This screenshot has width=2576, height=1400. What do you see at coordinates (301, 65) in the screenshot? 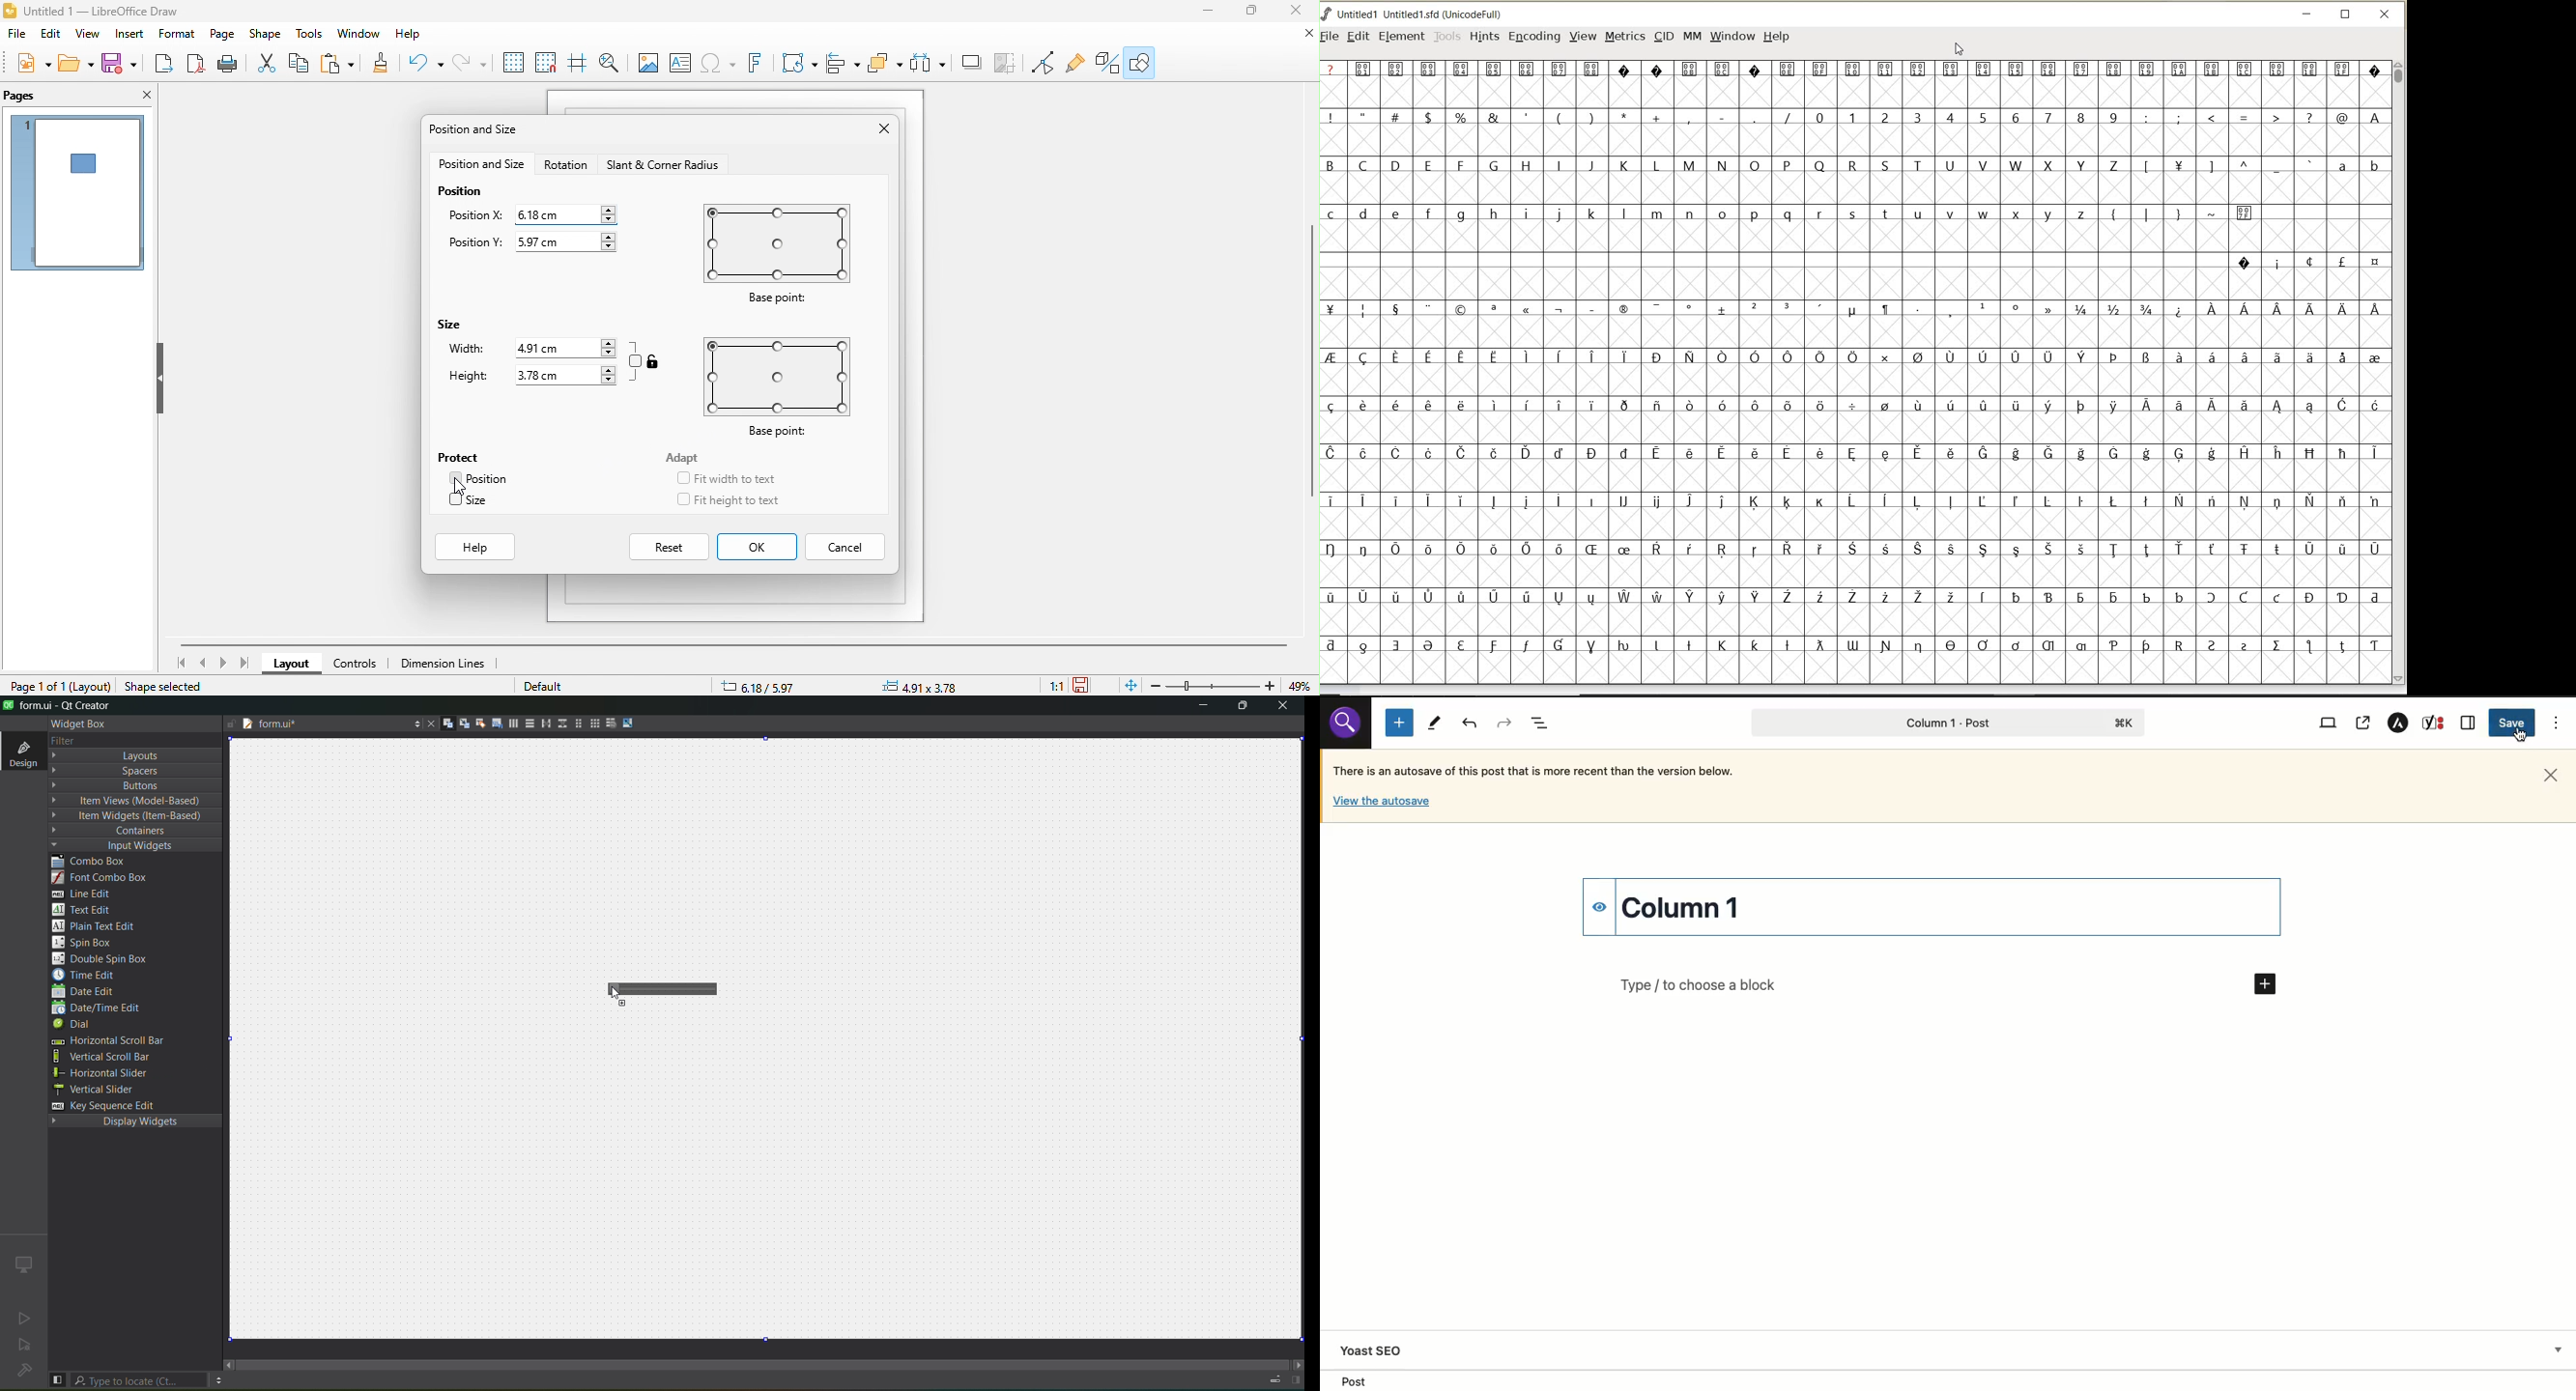
I see `copy` at bounding box center [301, 65].